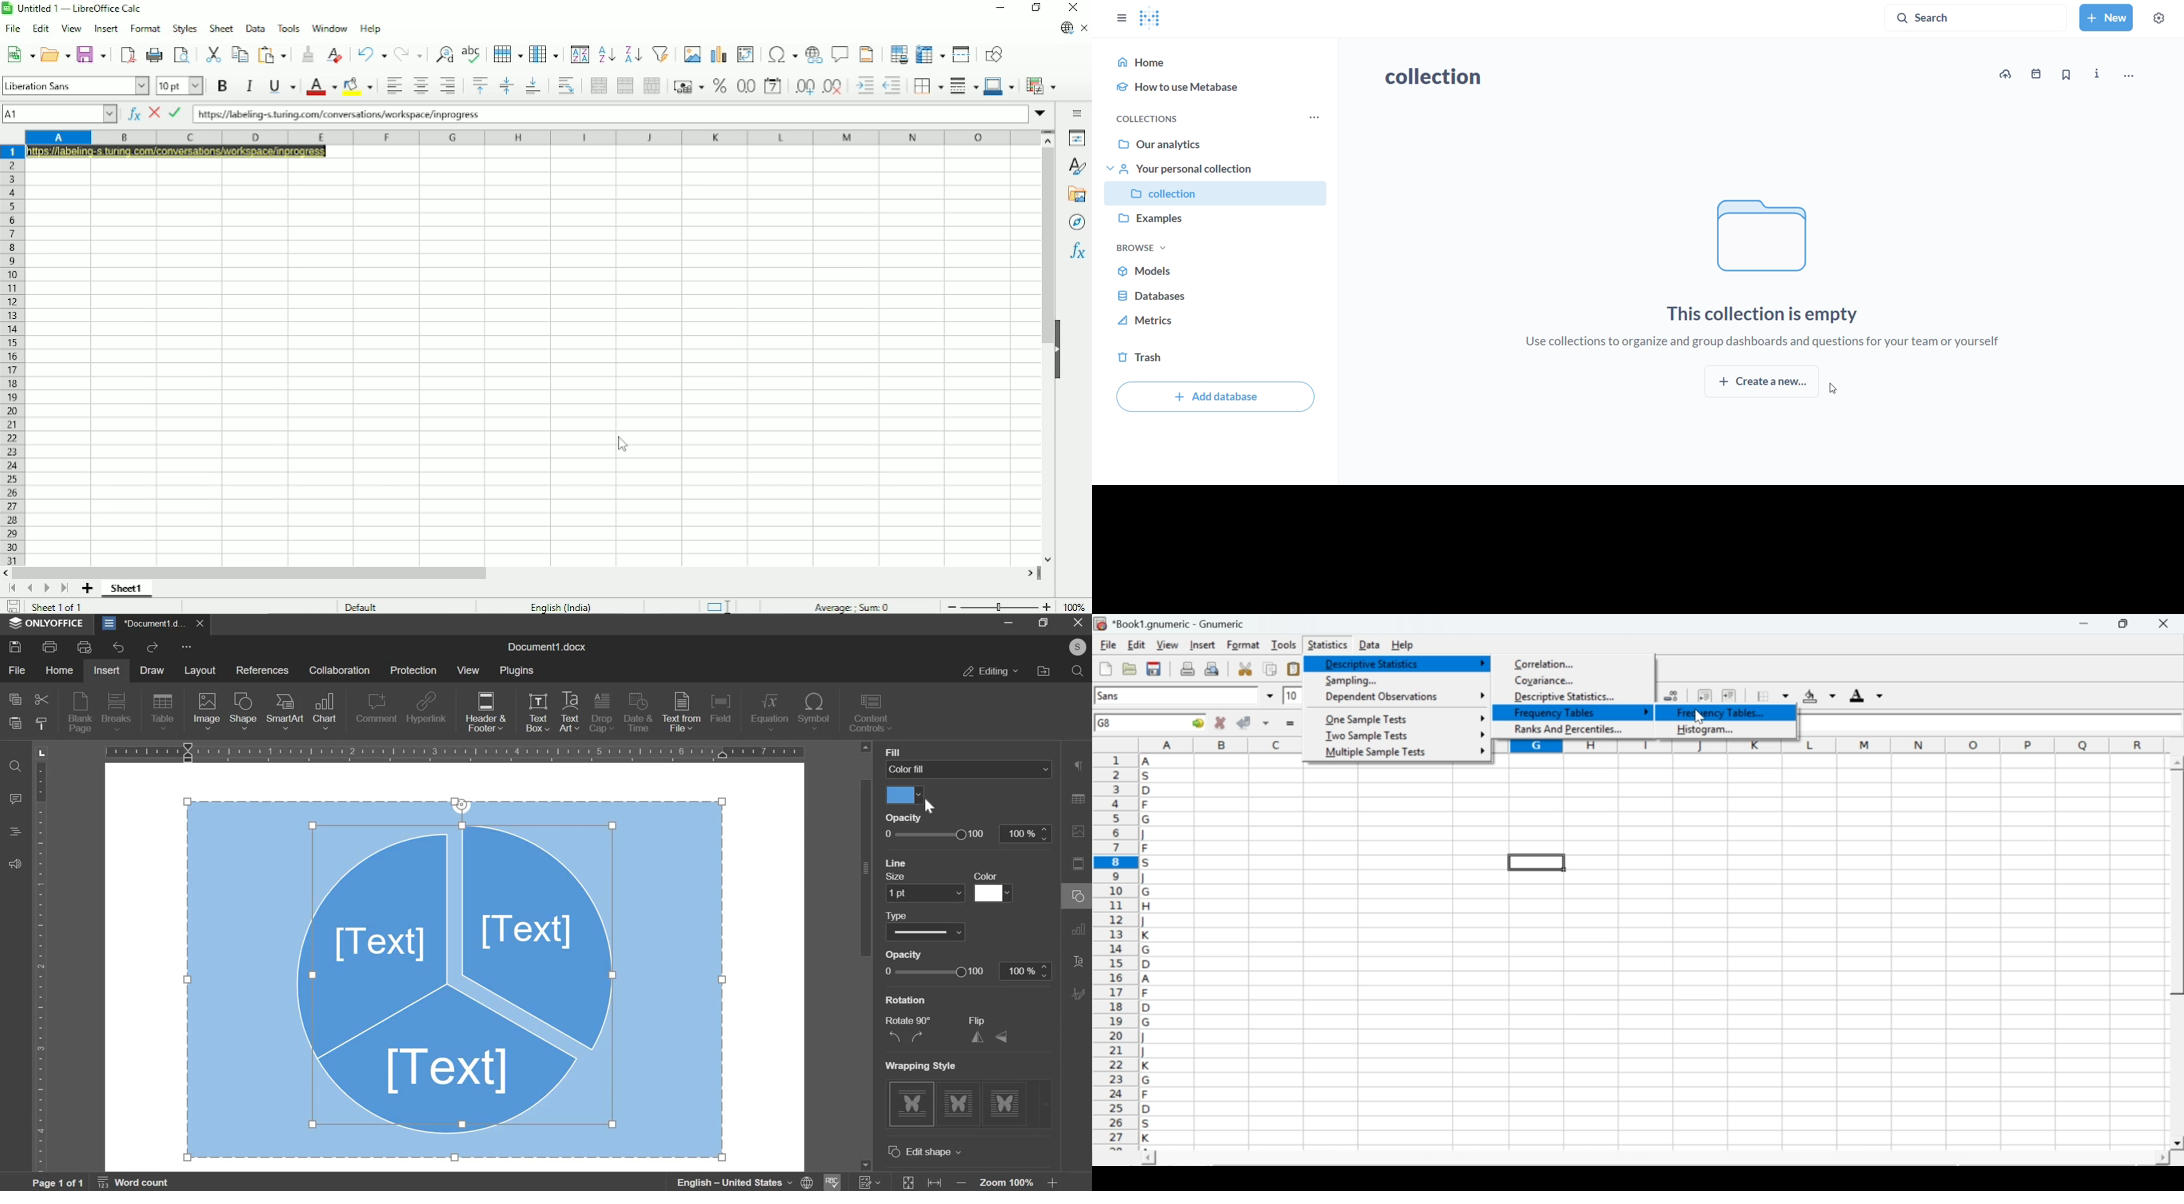 The height and width of the screenshot is (1204, 2184). Describe the element at coordinates (1292, 696) in the screenshot. I see `10` at that location.